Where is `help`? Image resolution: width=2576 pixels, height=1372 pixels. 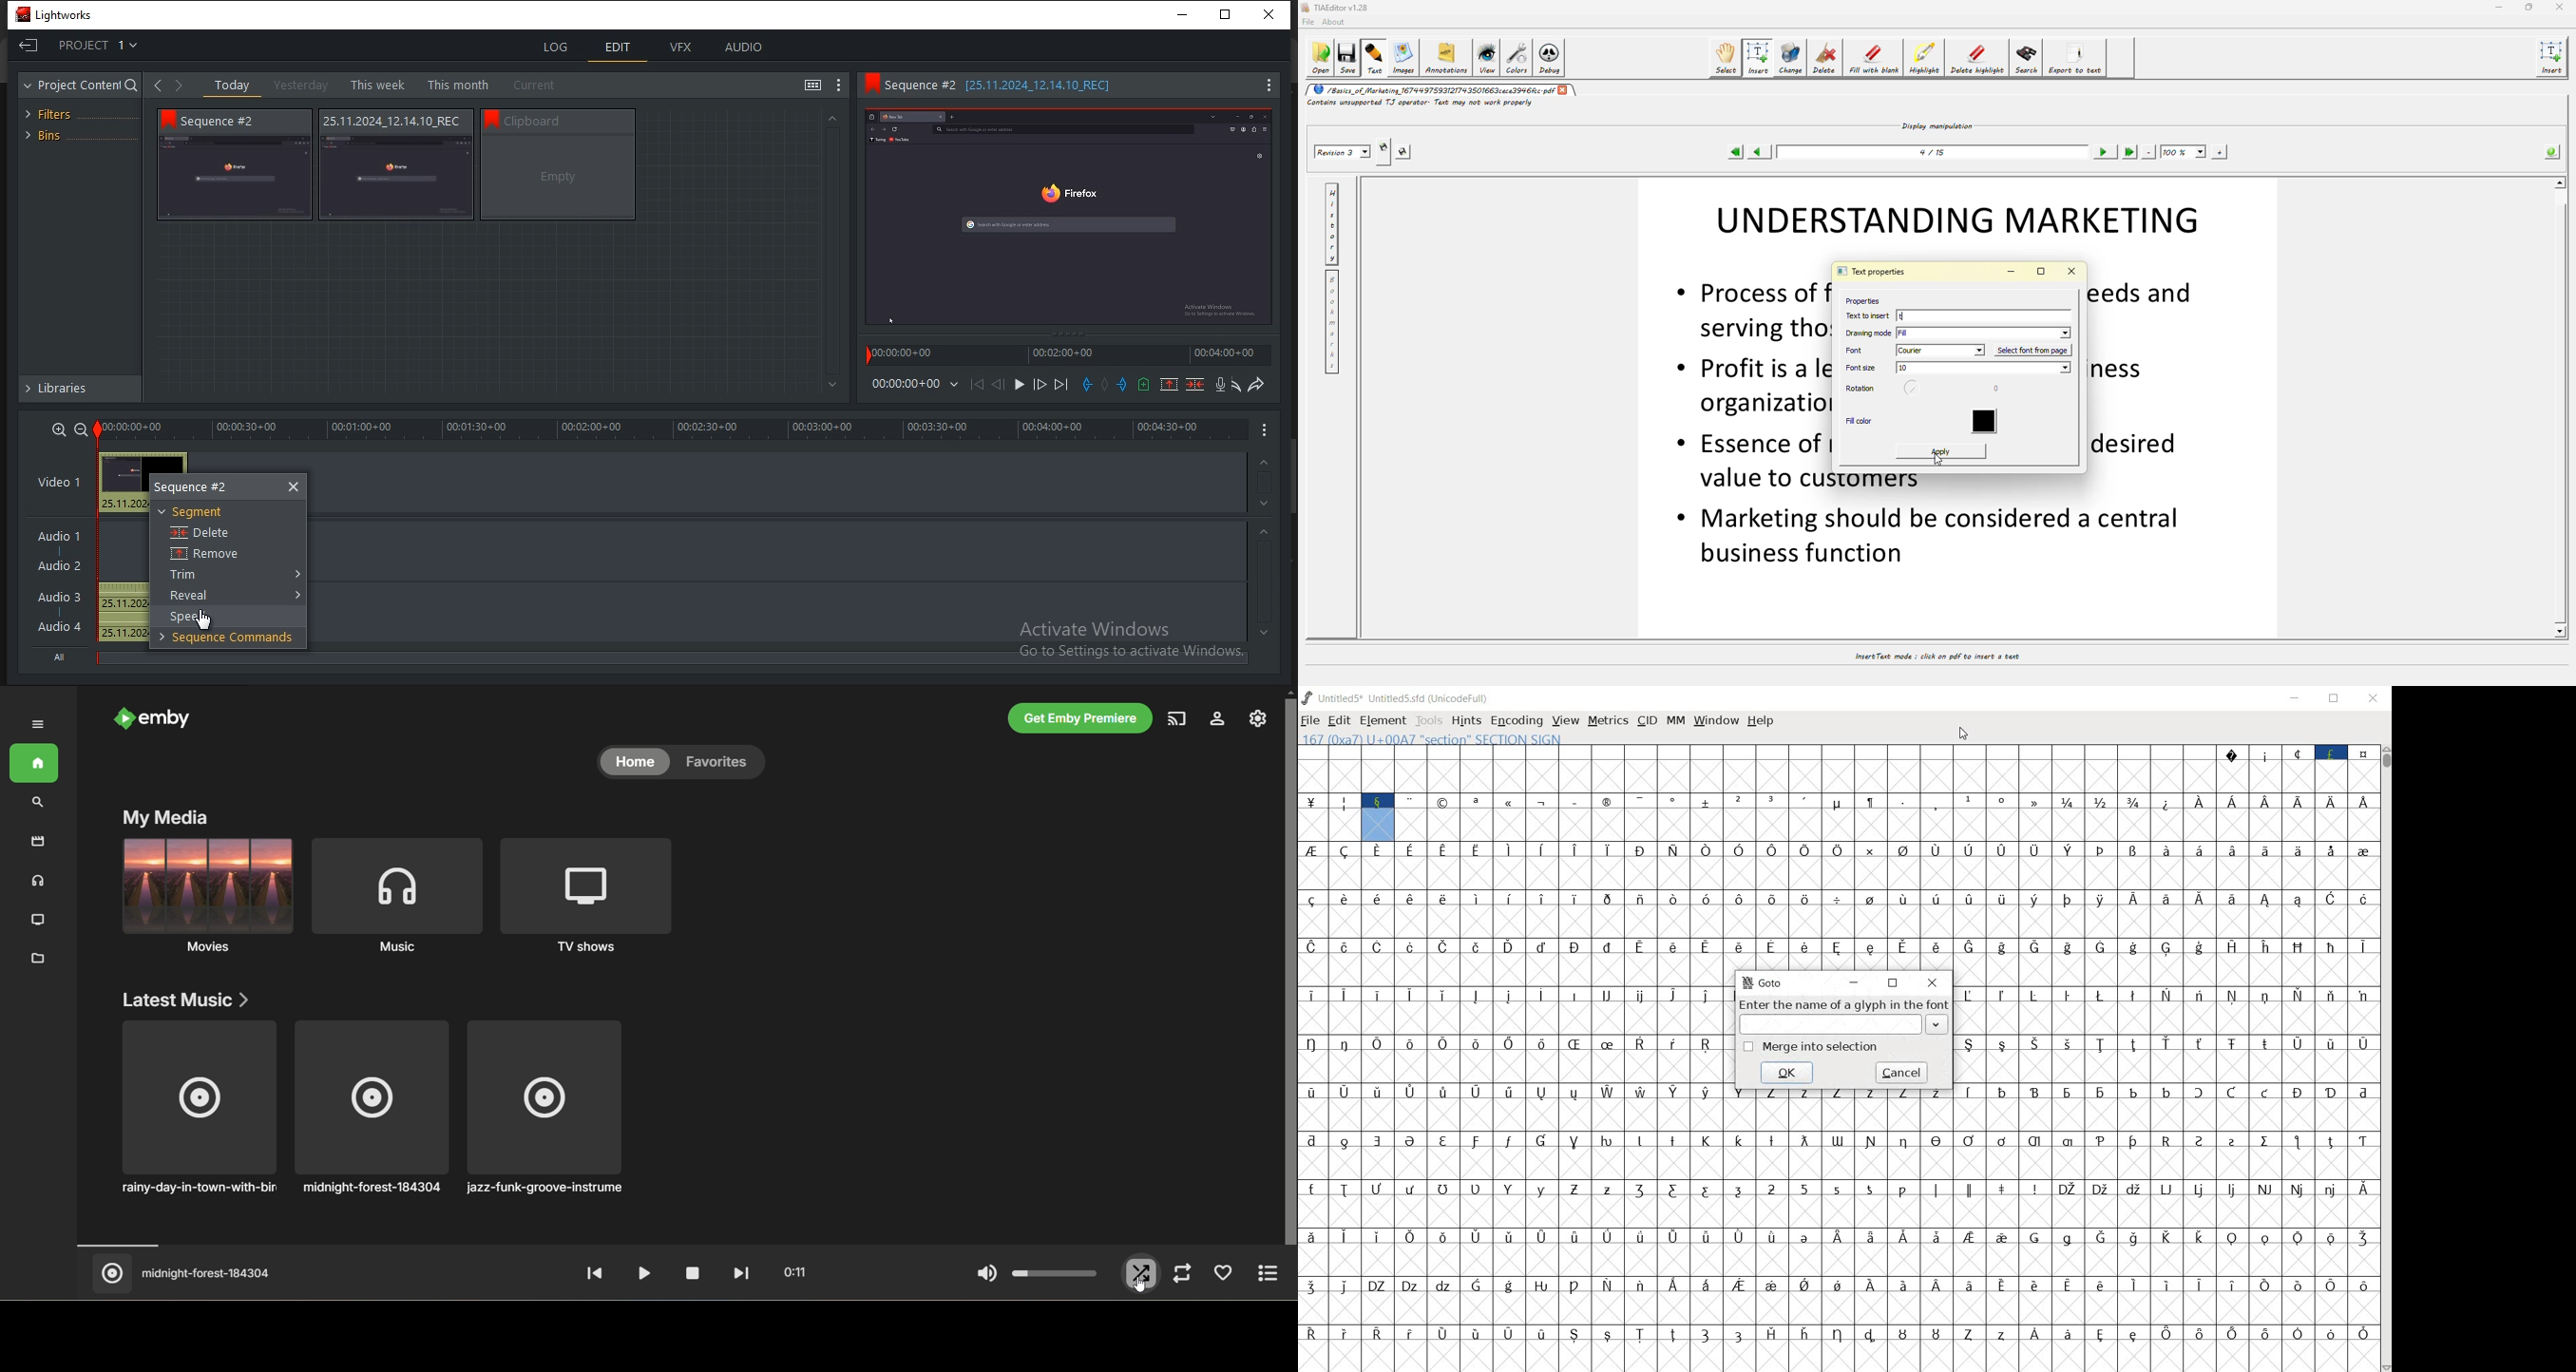 help is located at coordinates (1761, 722).